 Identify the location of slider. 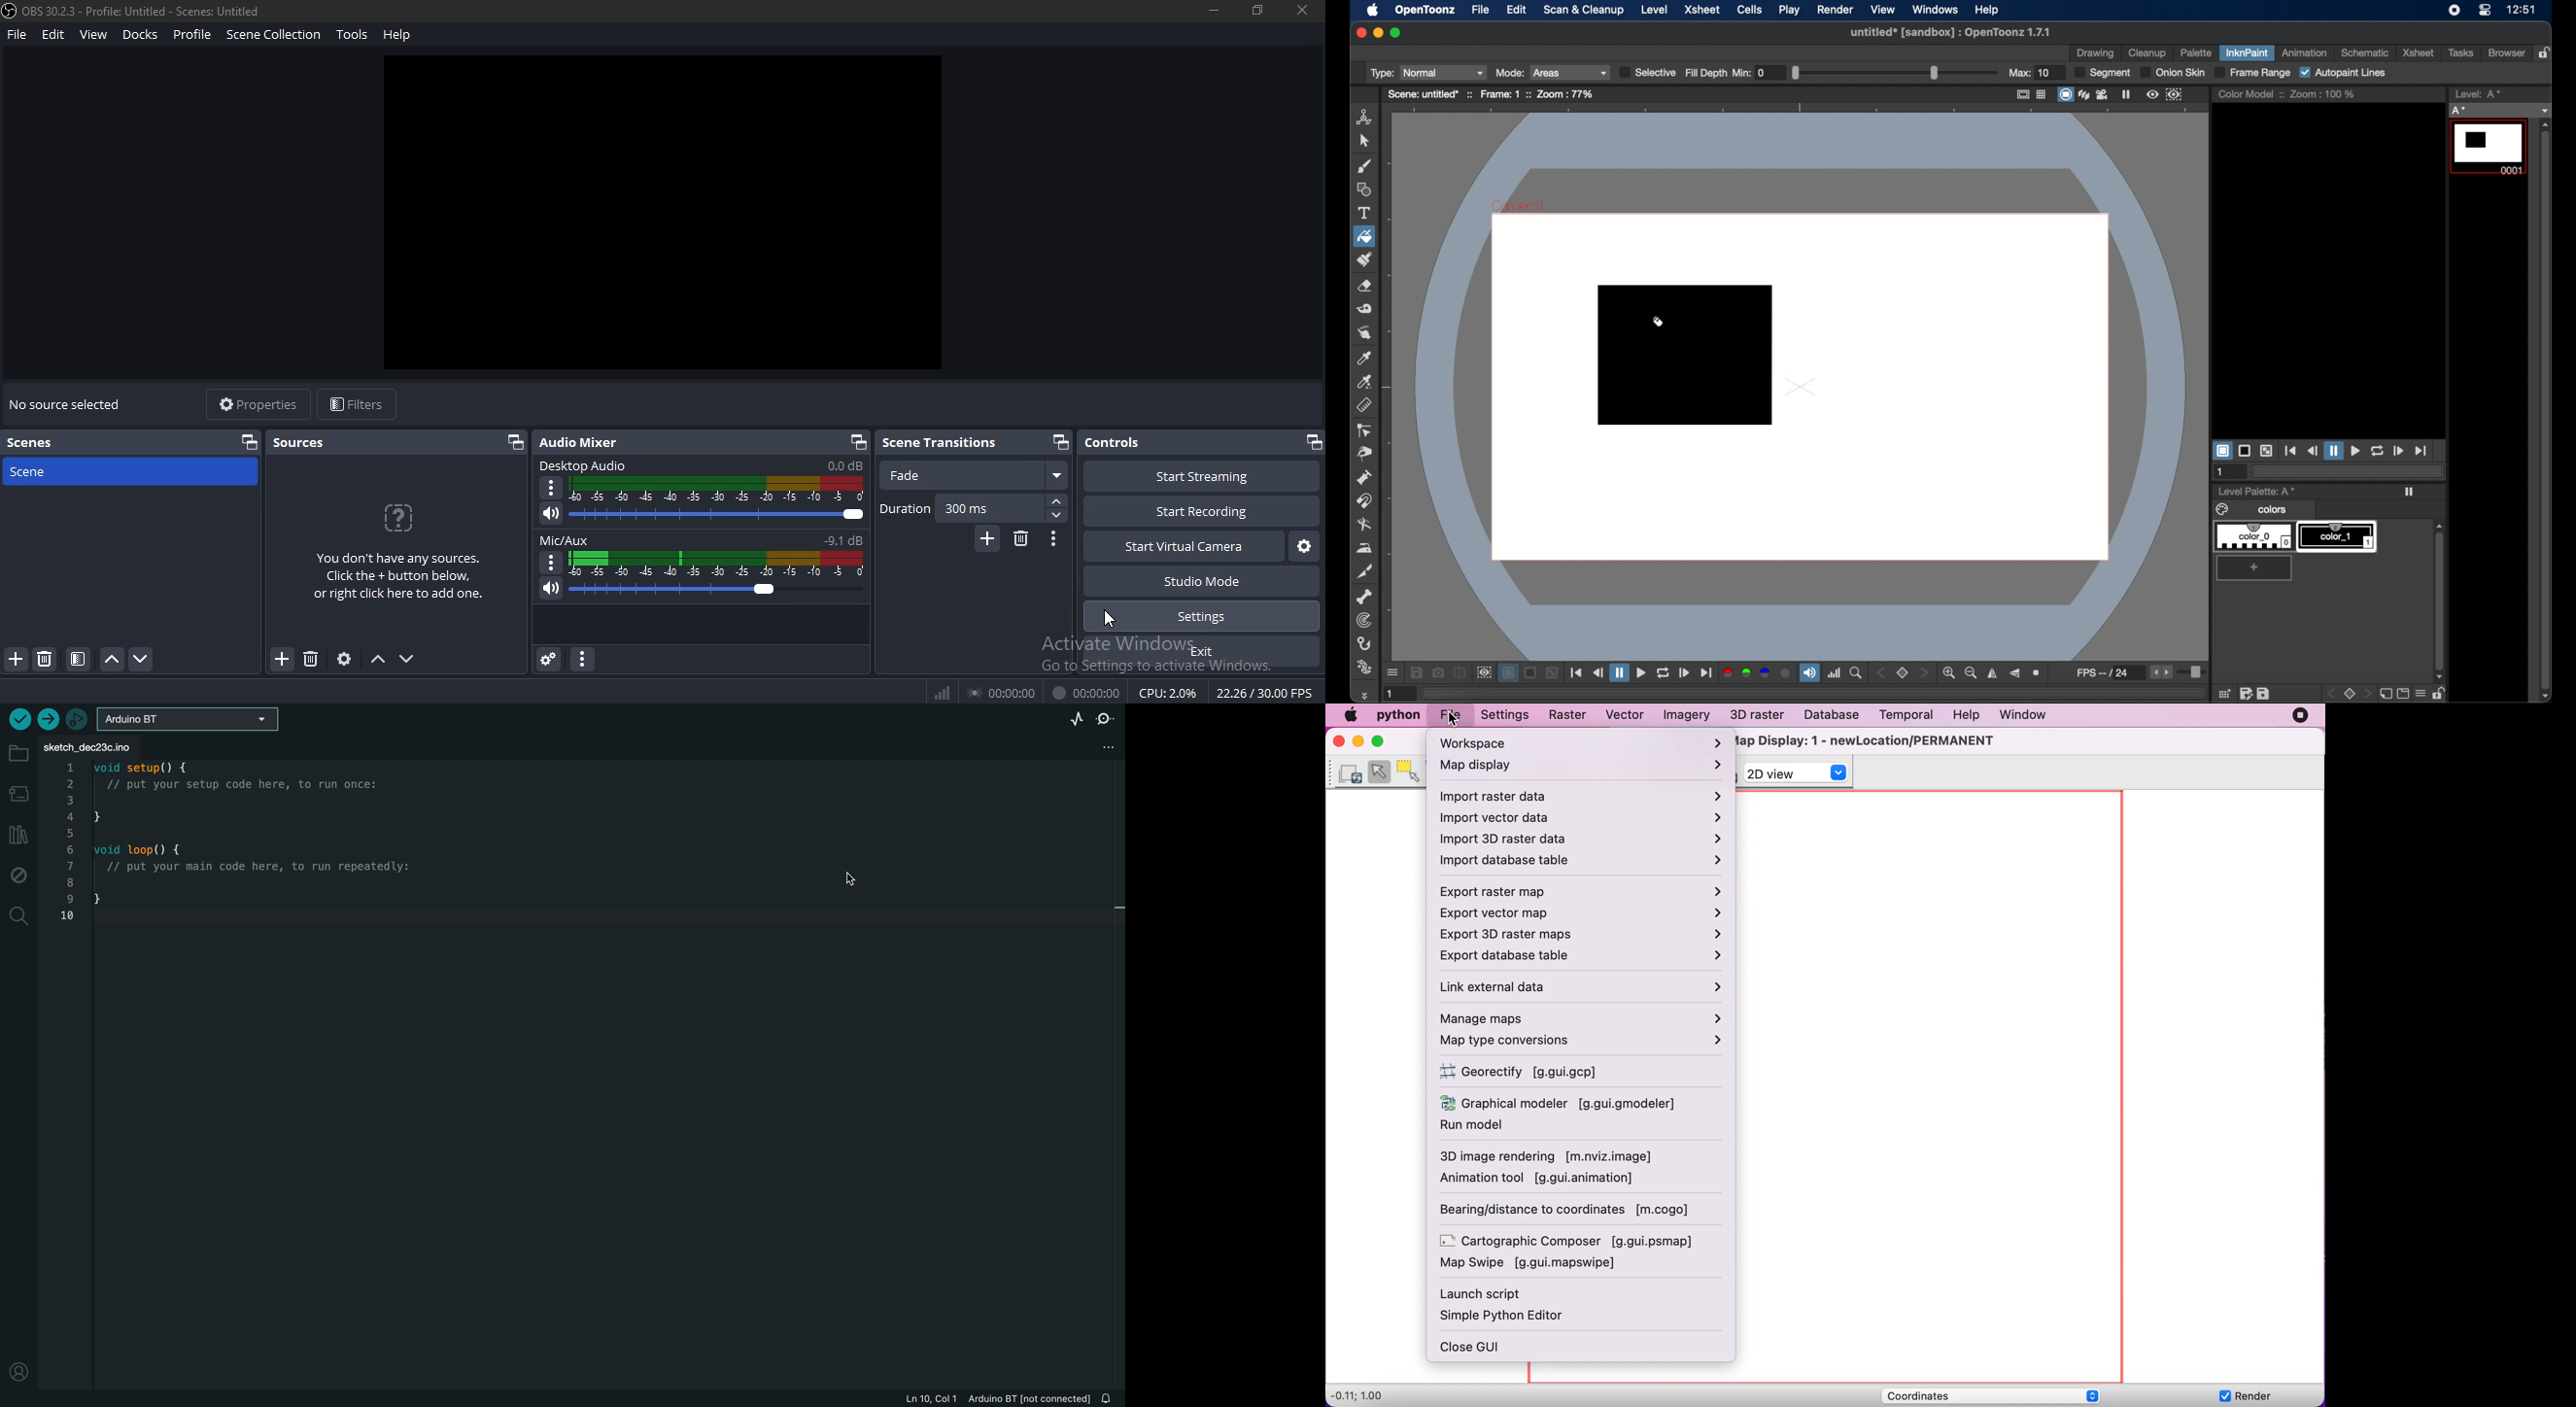
(700, 591).